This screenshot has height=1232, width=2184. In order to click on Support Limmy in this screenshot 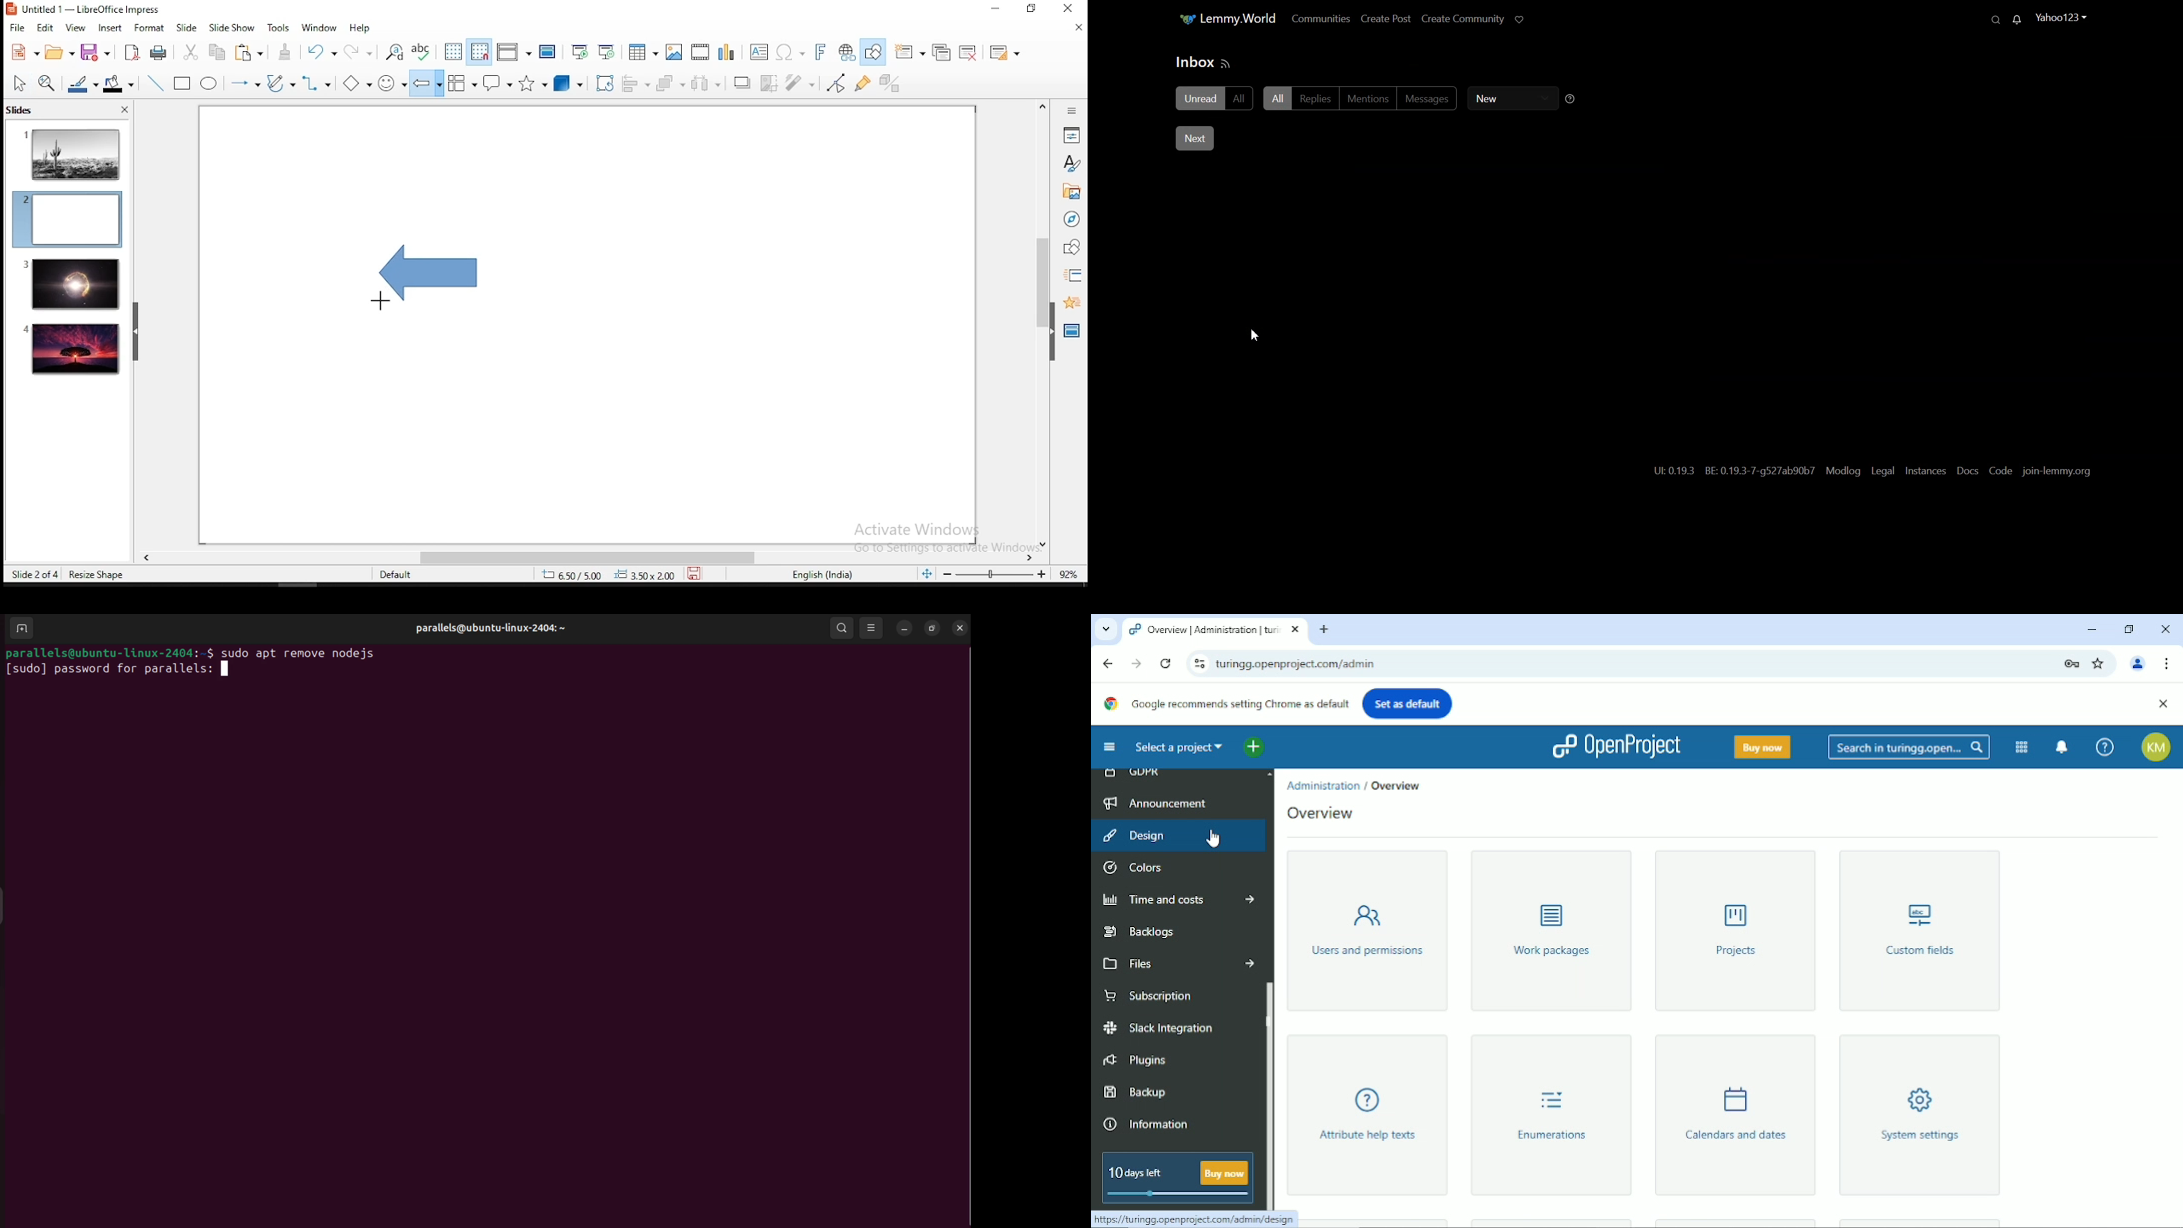, I will do `click(1519, 19)`.